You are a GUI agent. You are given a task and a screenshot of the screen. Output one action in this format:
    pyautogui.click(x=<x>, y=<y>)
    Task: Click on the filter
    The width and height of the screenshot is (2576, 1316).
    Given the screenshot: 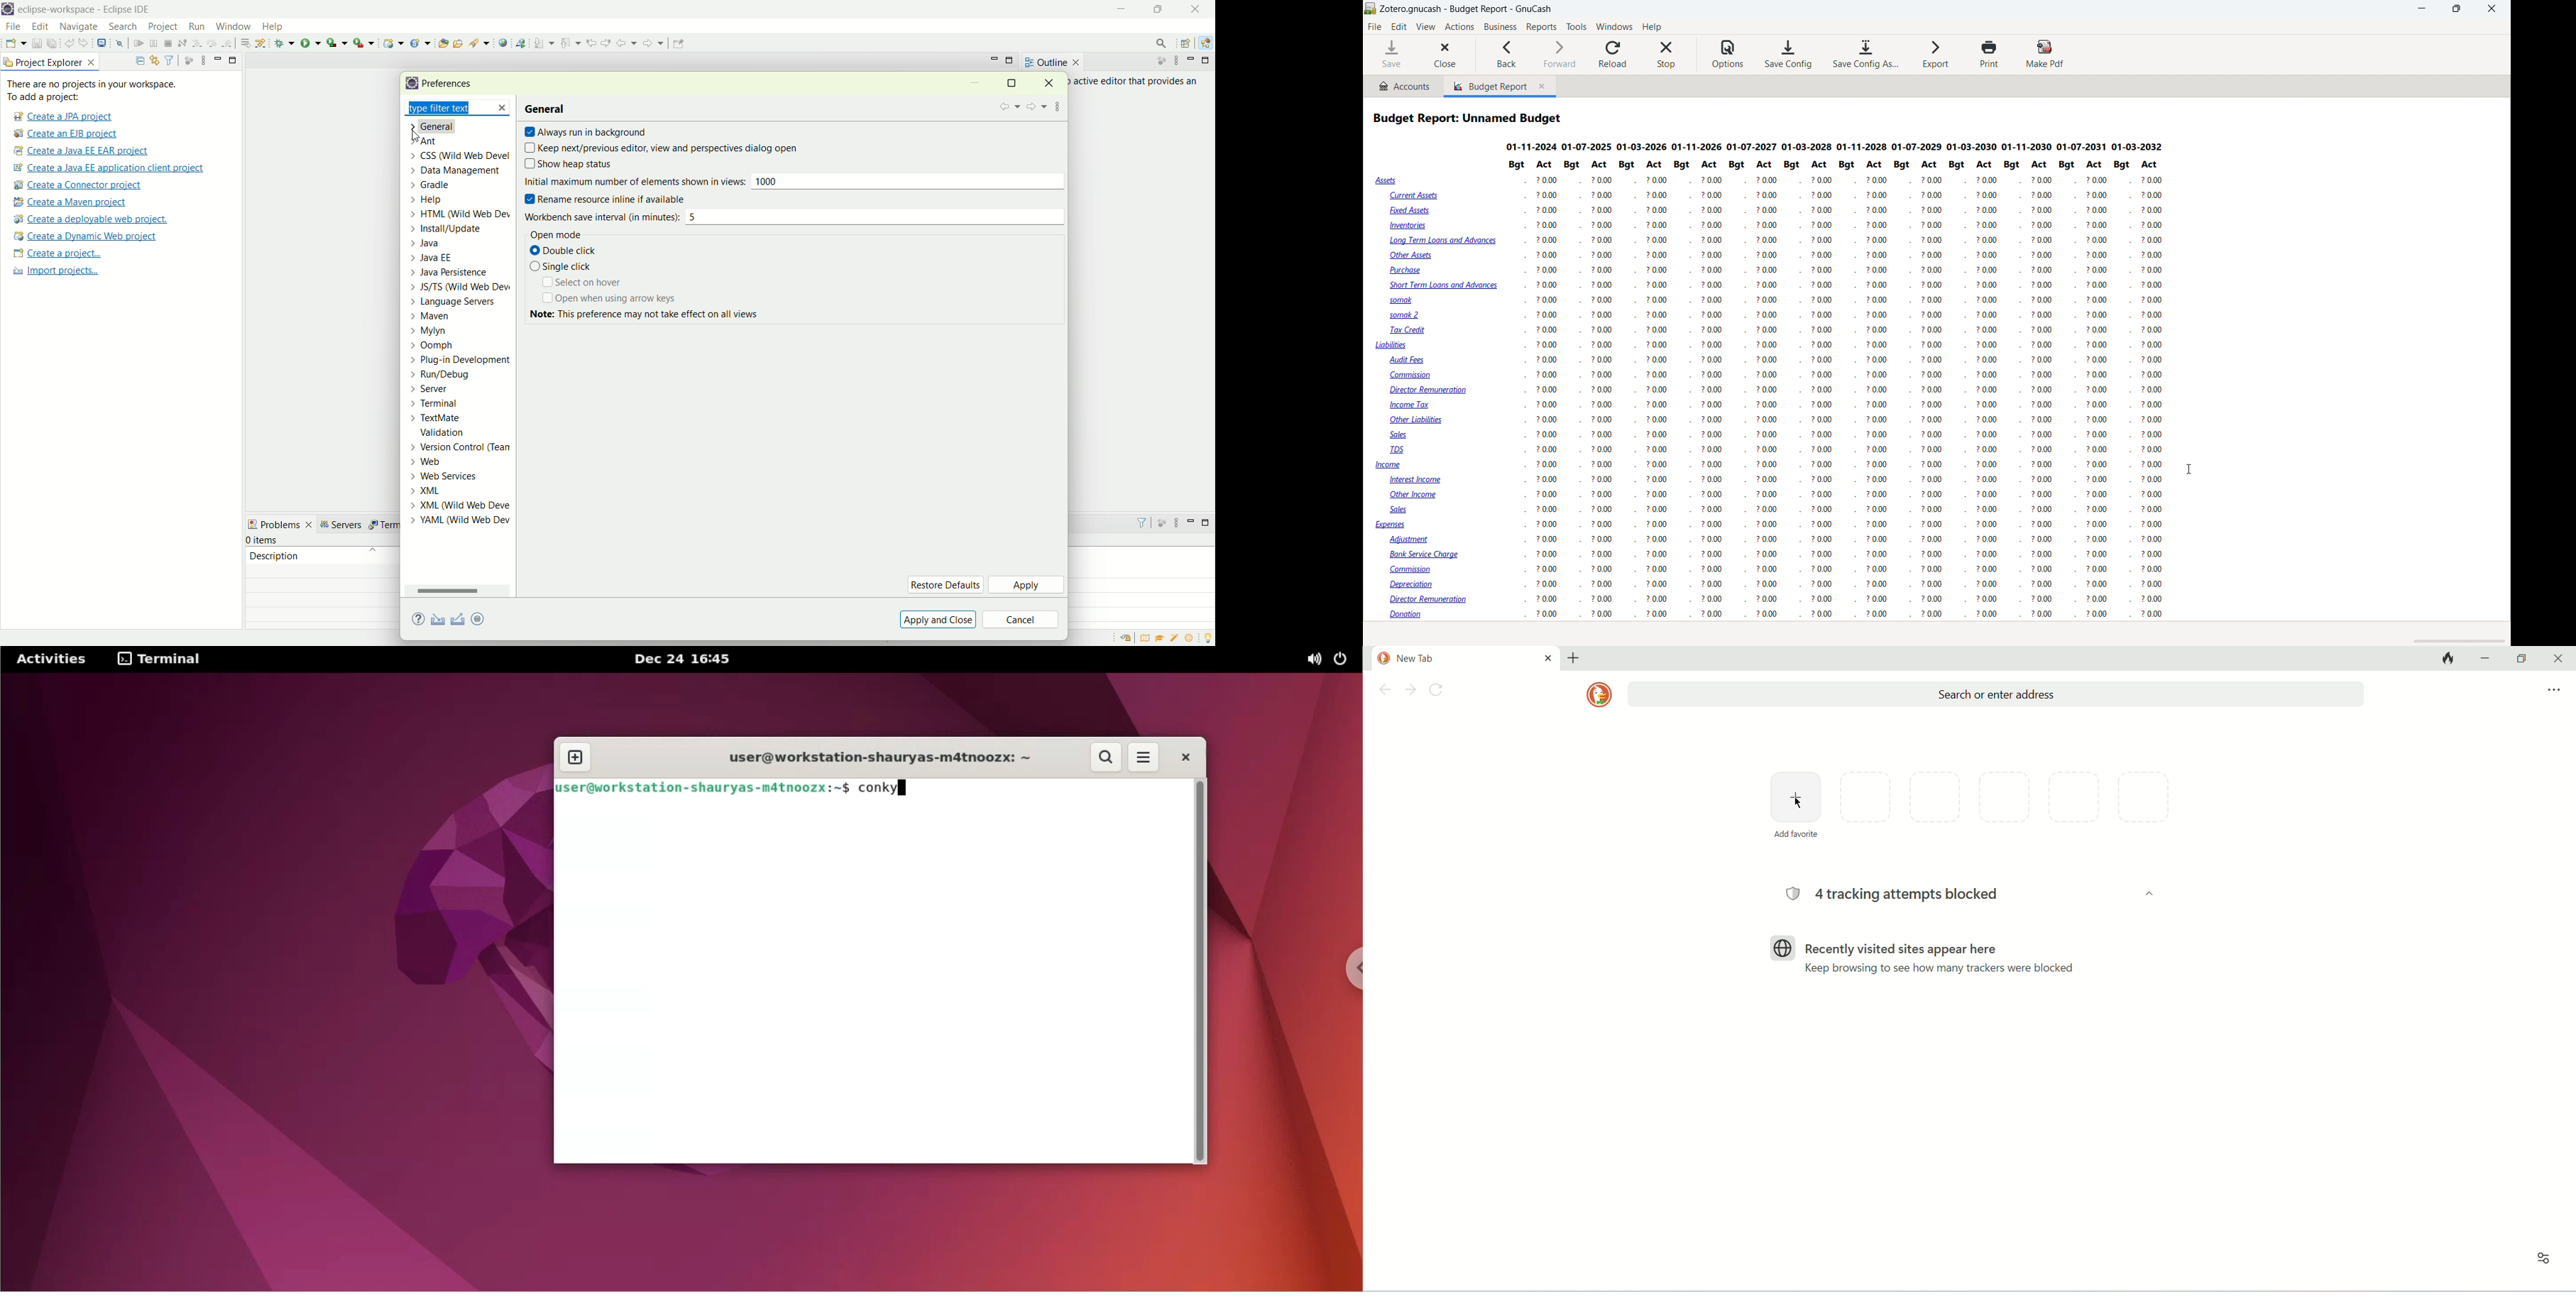 What is the action you would take?
    pyautogui.click(x=1137, y=523)
    